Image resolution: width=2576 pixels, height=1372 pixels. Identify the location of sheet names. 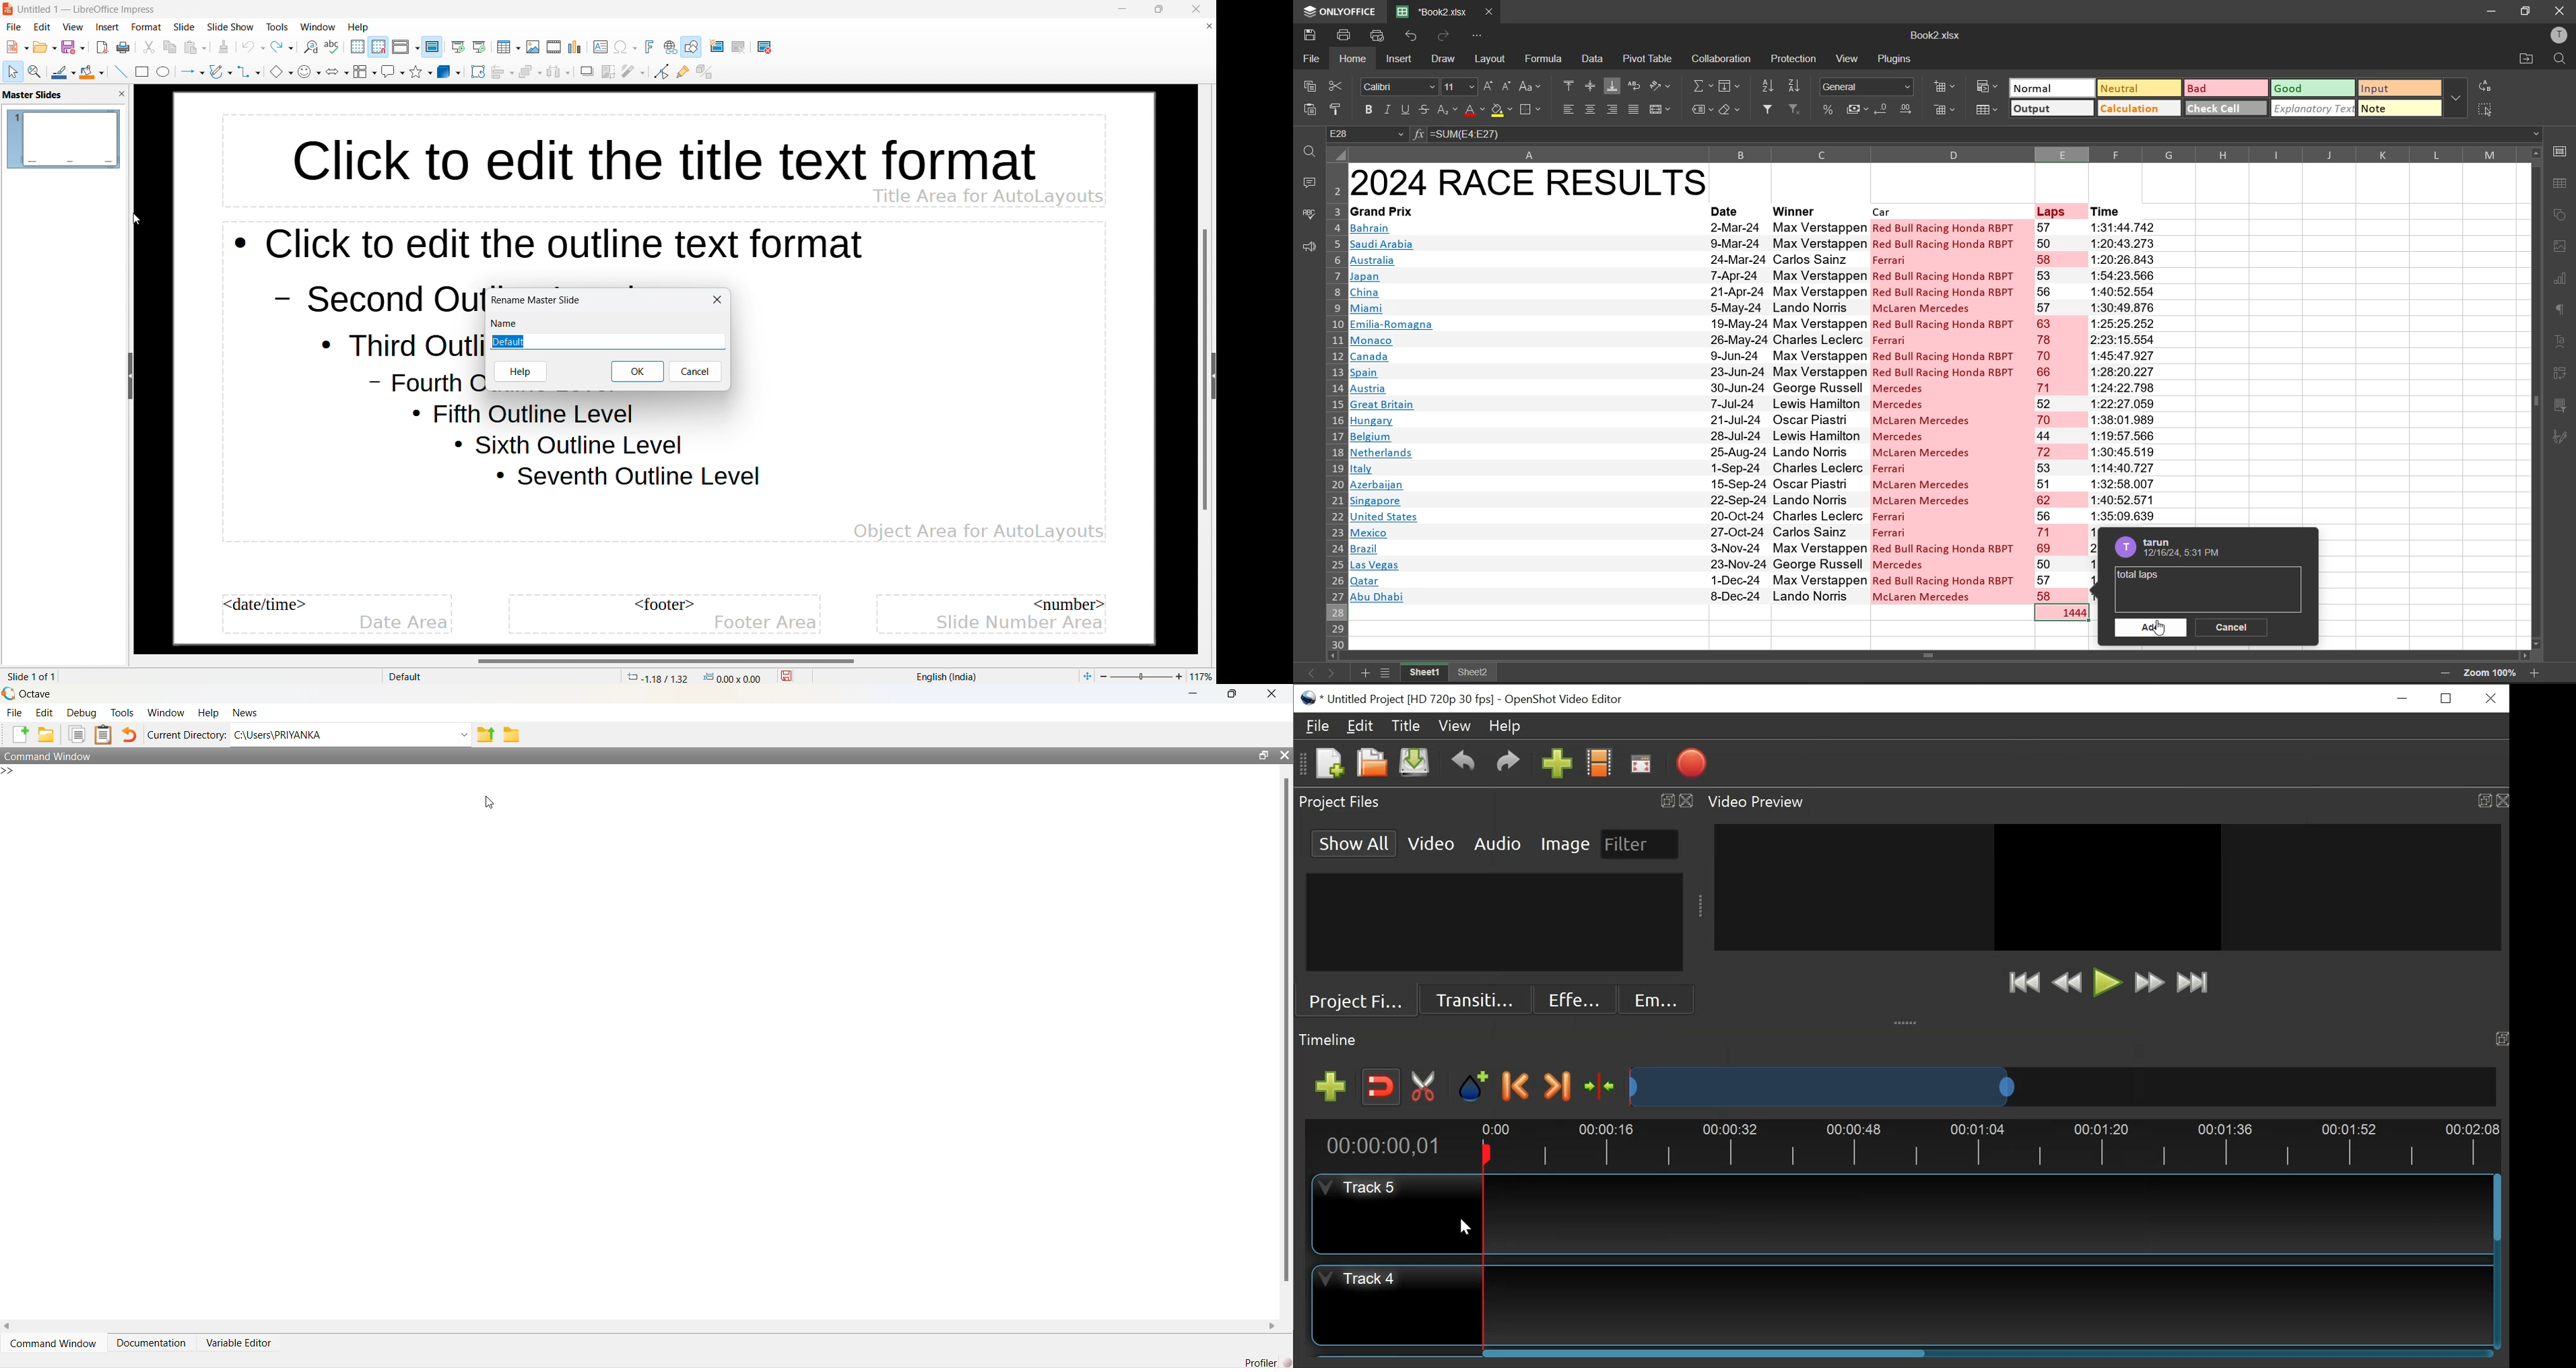
(1474, 673).